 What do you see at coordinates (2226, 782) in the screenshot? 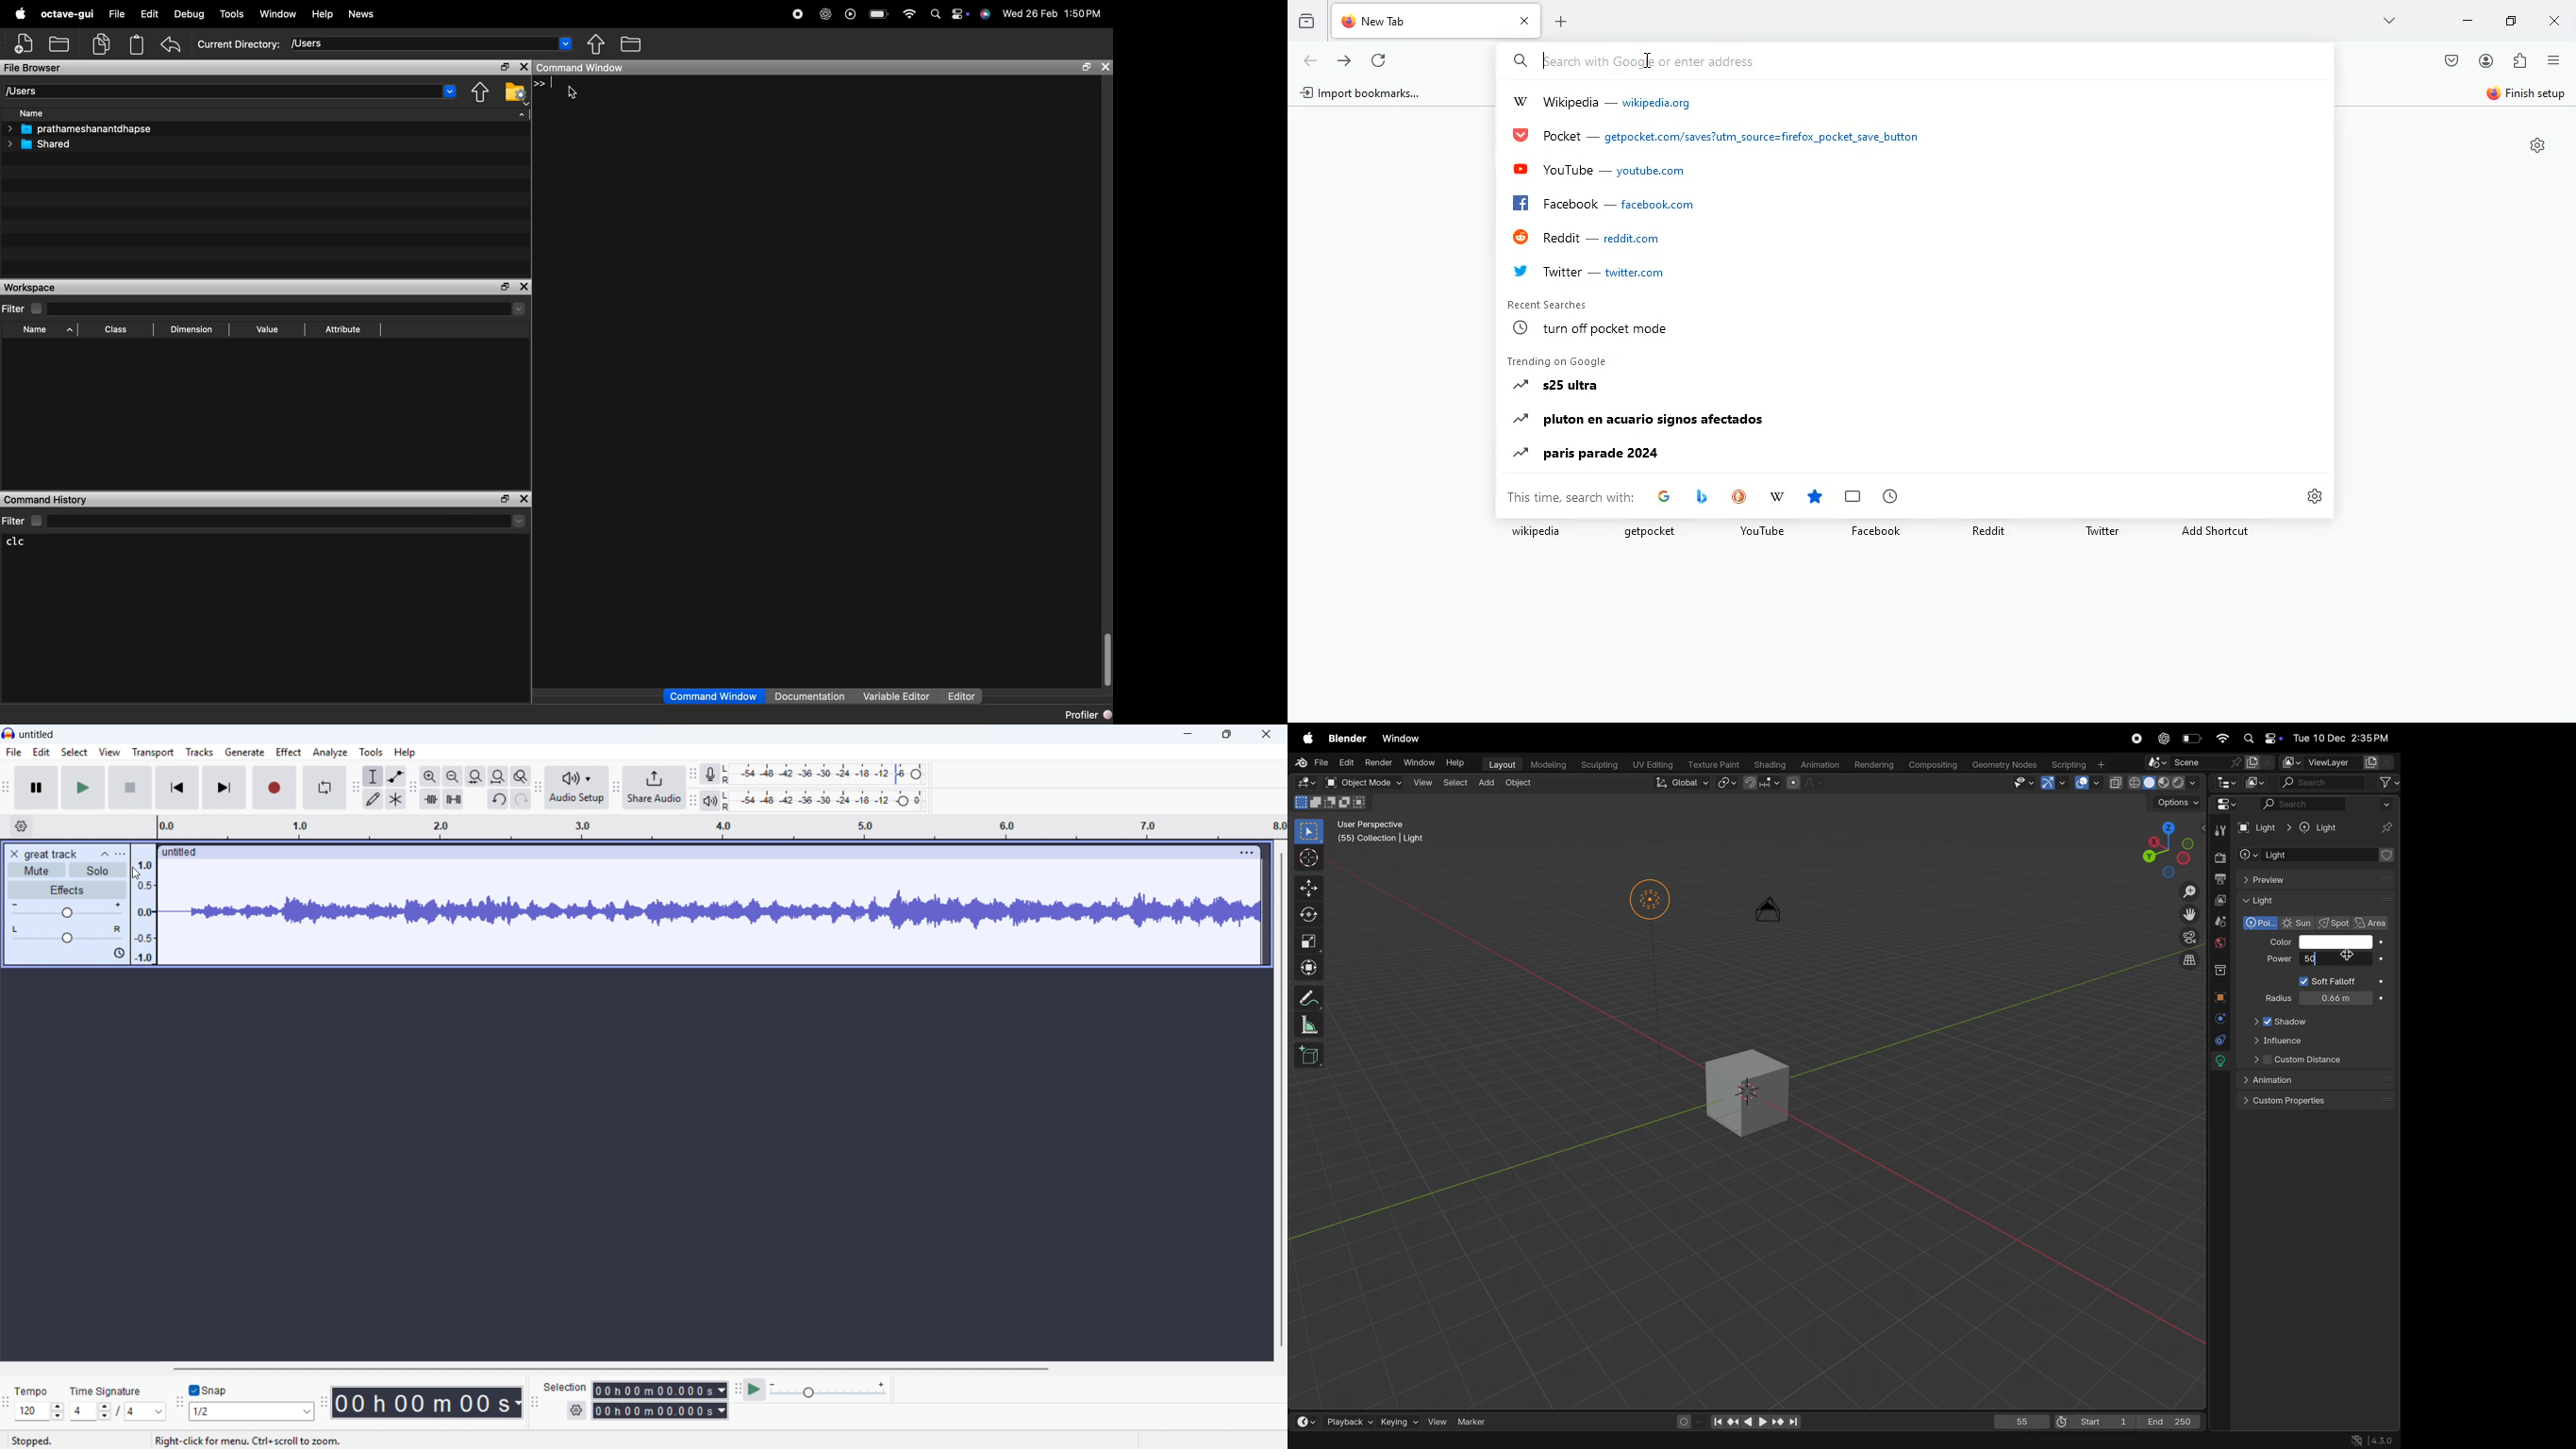
I see `editor type` at bounding box center [2226, 782].